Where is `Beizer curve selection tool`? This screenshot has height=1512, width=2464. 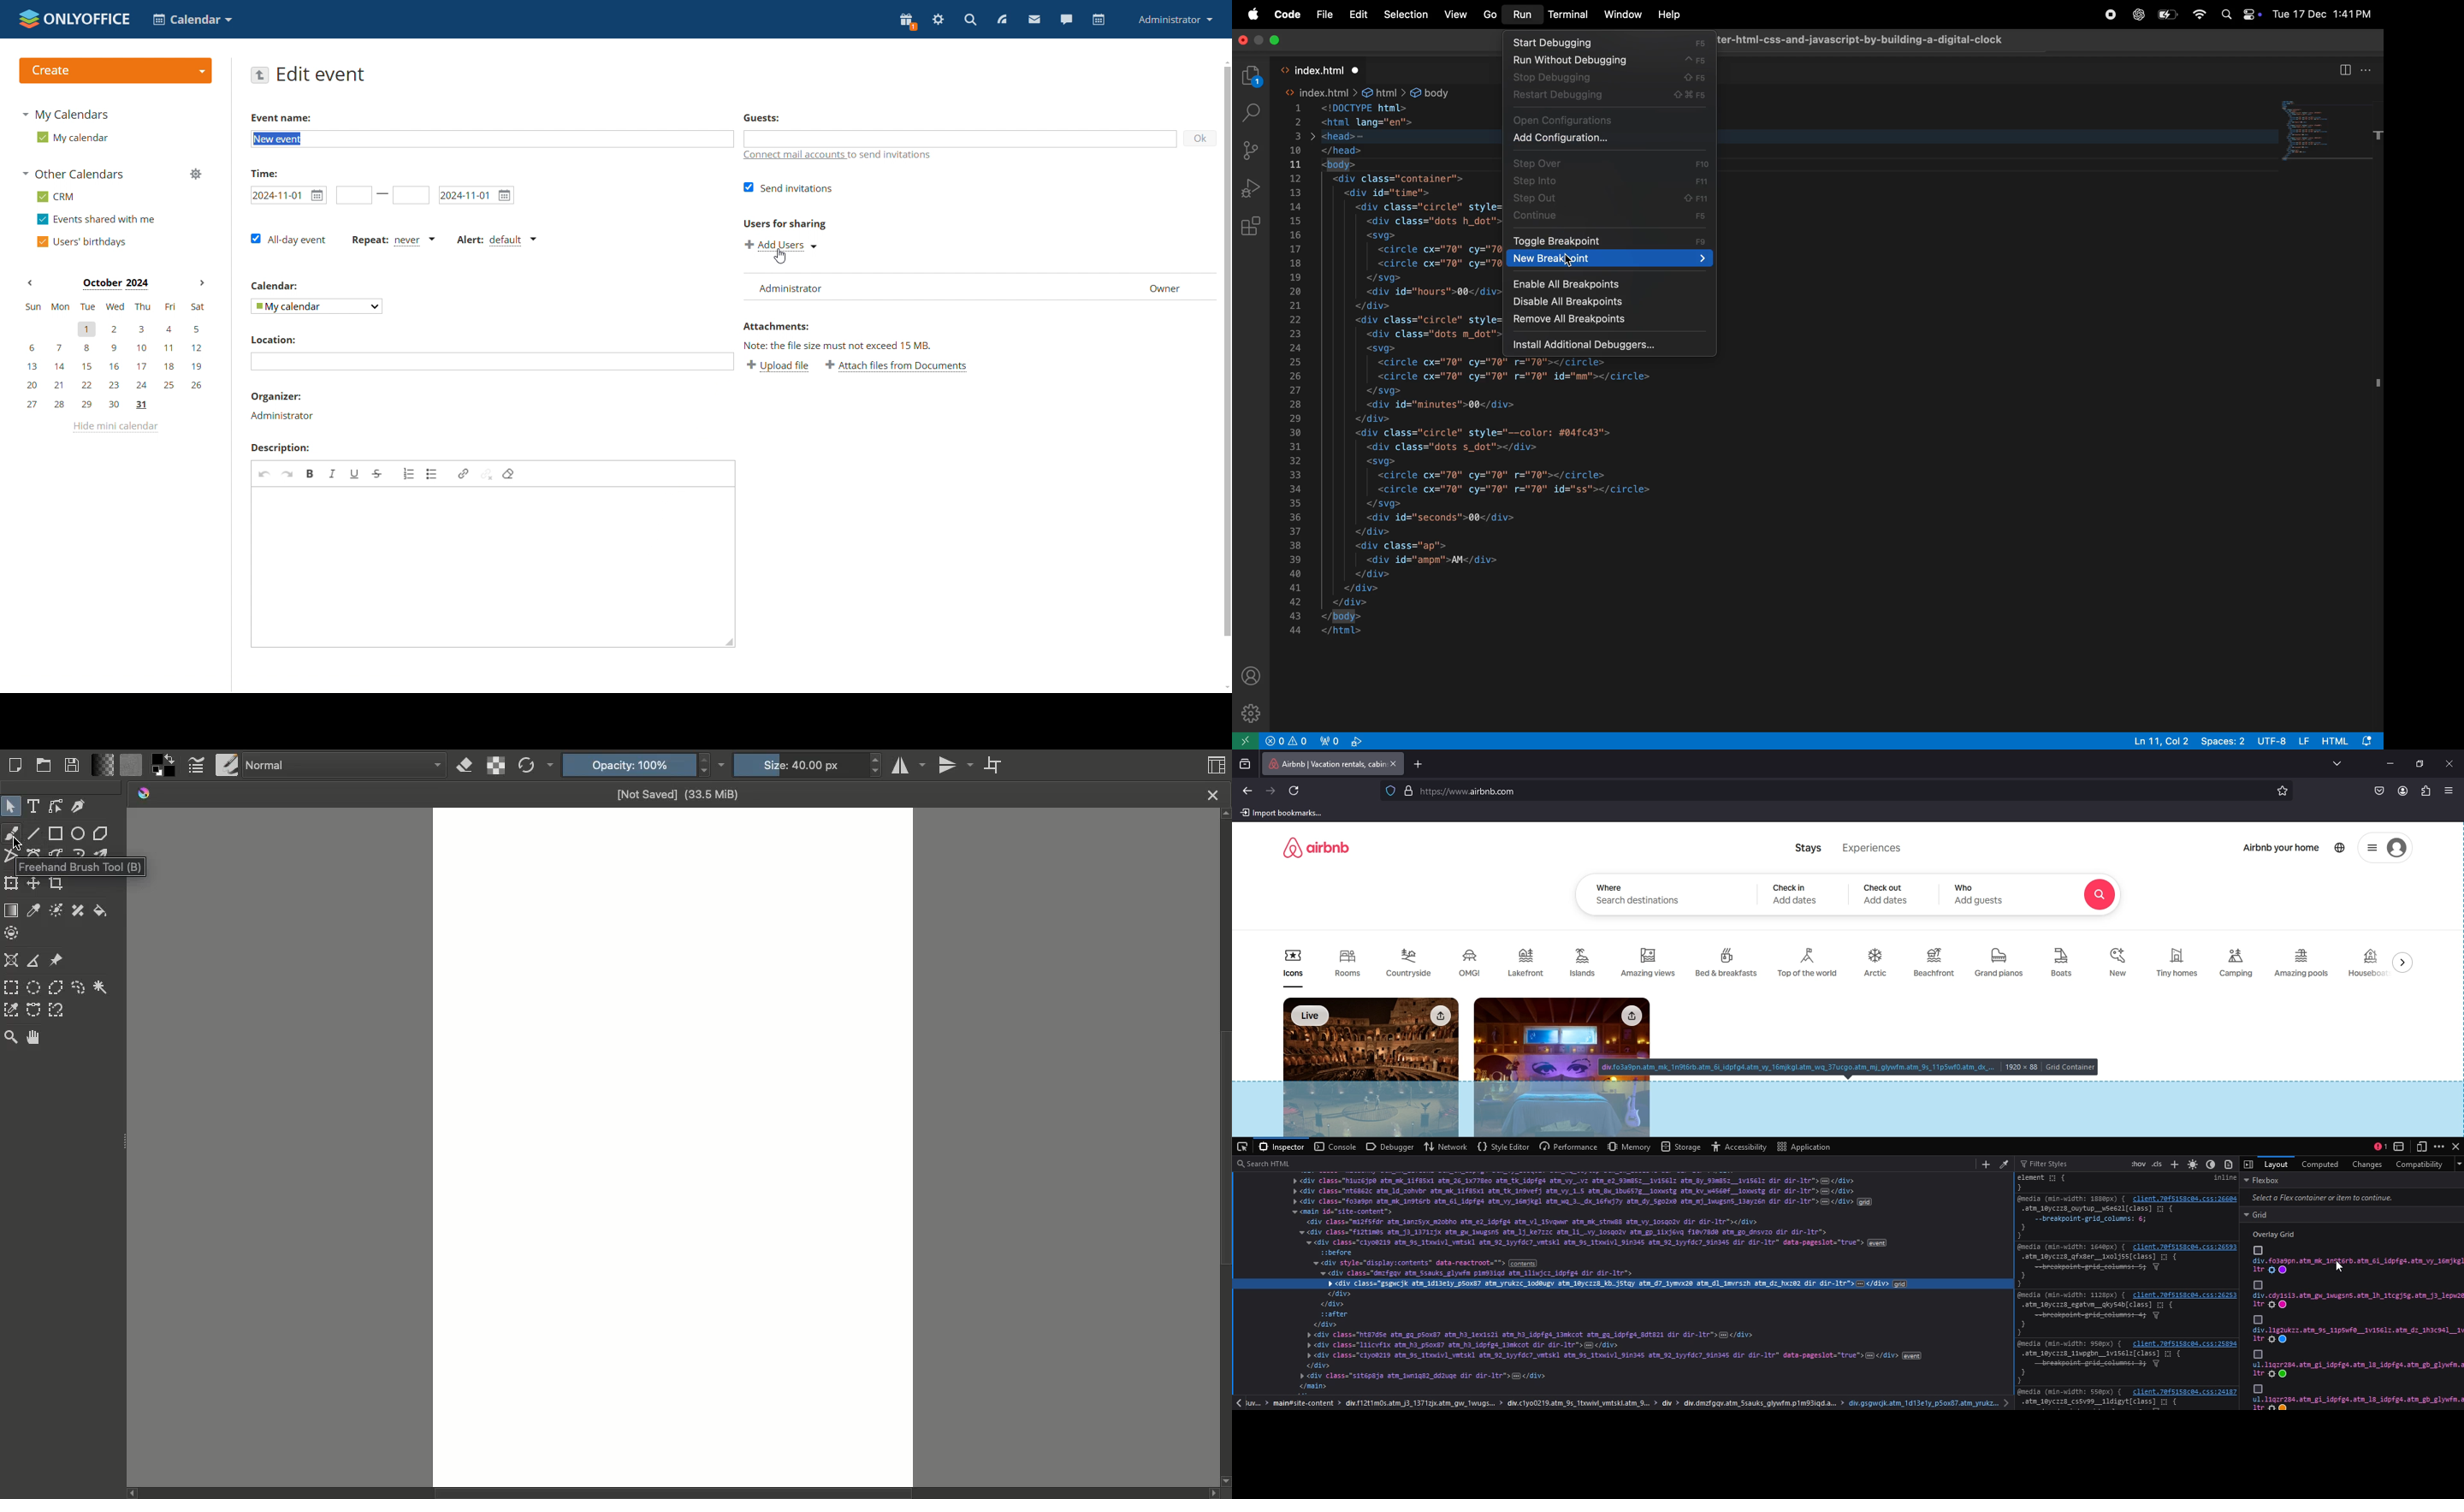 Beizer curve selection tool is located at coordinates (34, 1009).